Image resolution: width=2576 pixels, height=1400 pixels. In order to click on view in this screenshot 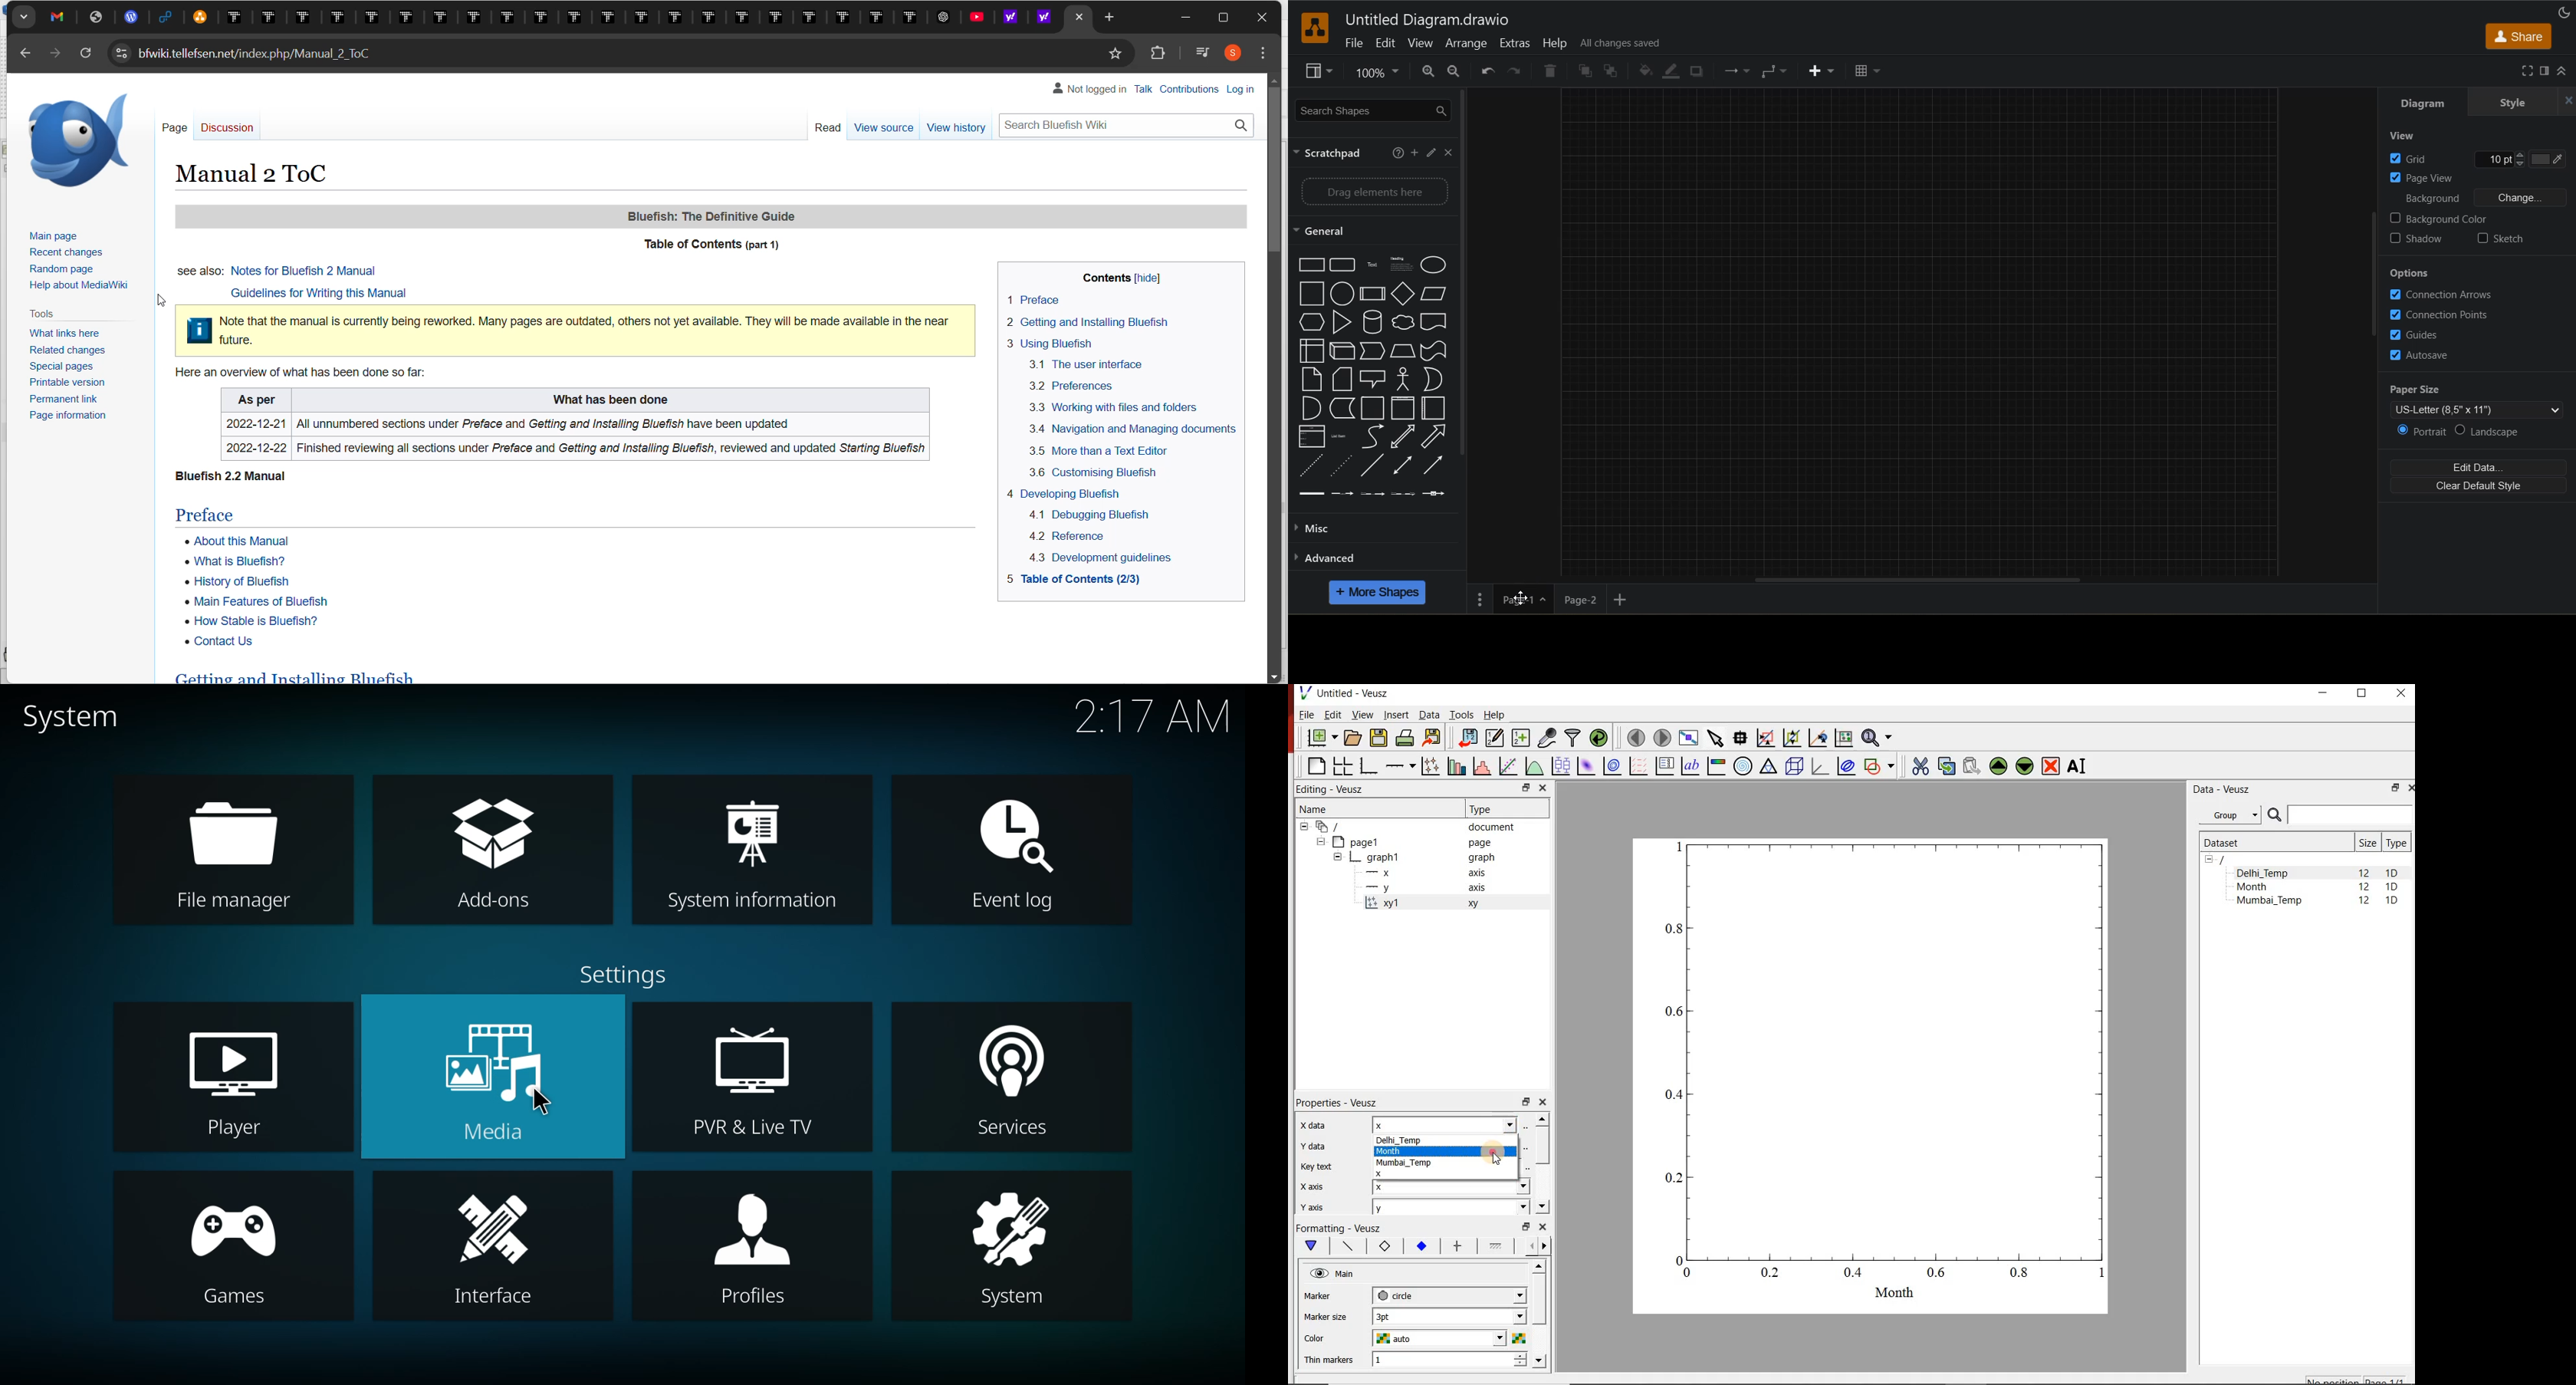, I will do `click(1422, 44)`.